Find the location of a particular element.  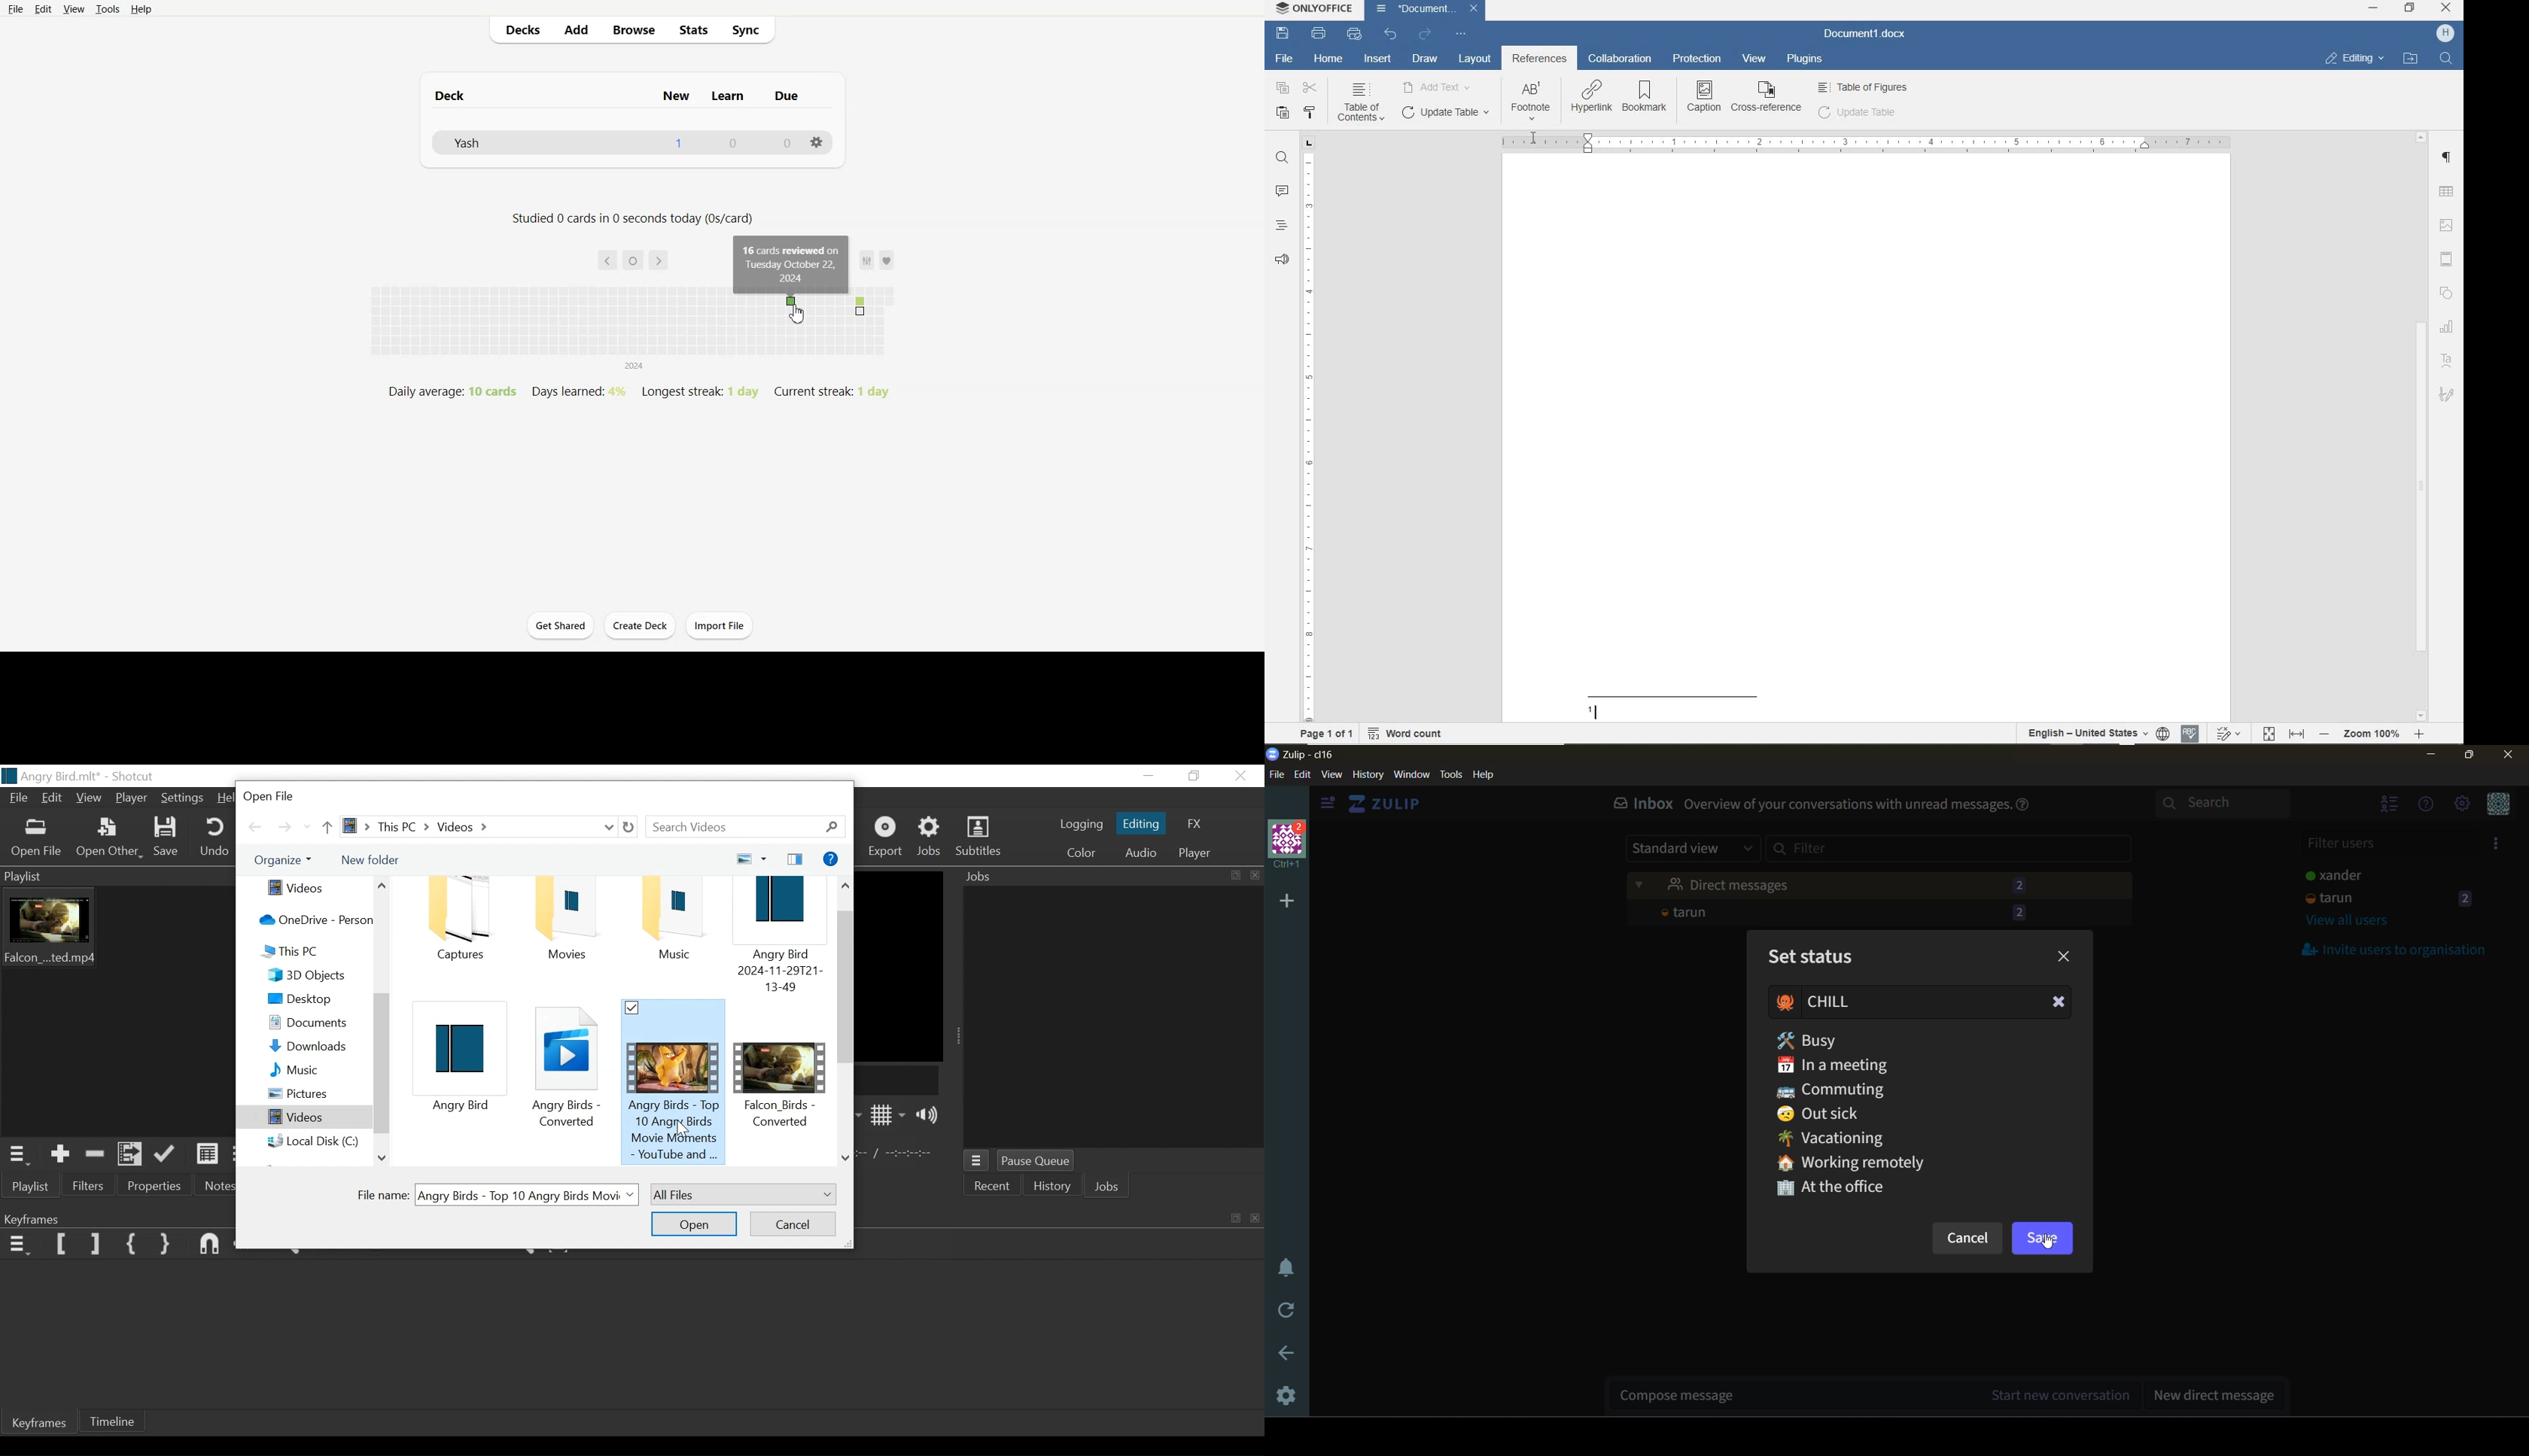

Decks is located at coordinates (518, 30).